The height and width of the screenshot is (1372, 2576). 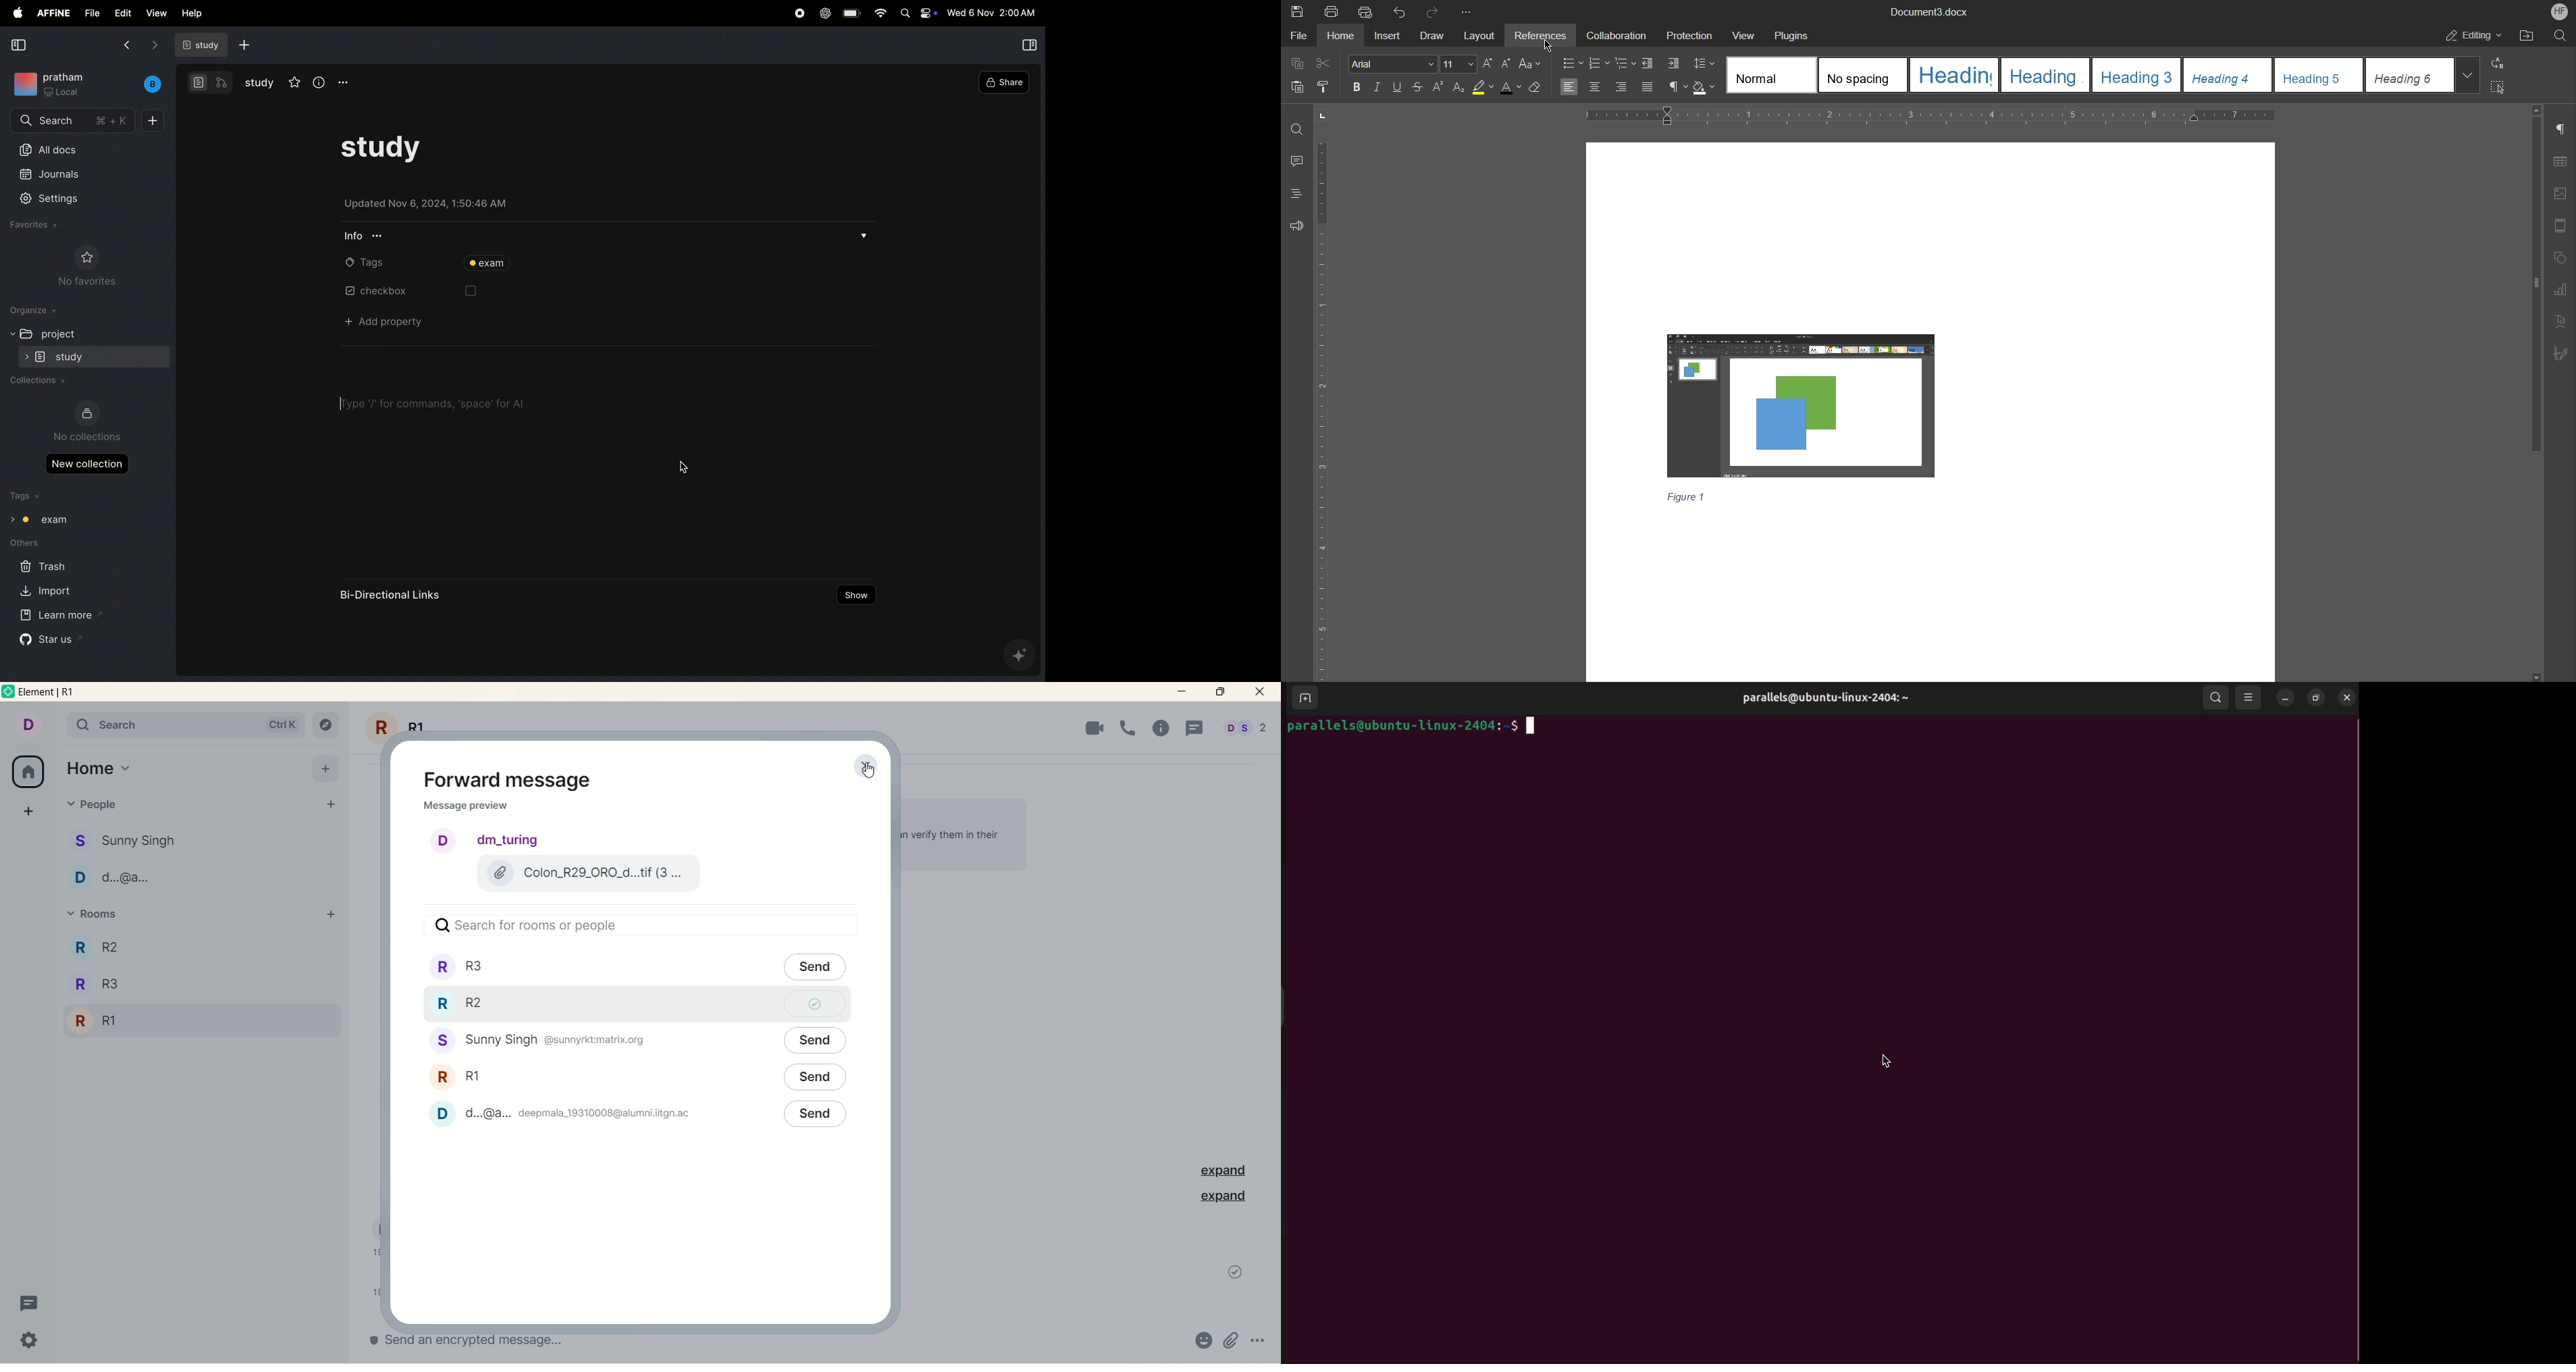 What do you see at coordinates (27, 772) in the screenshot?
I see `all rooms` at bounding box center [27, 772].